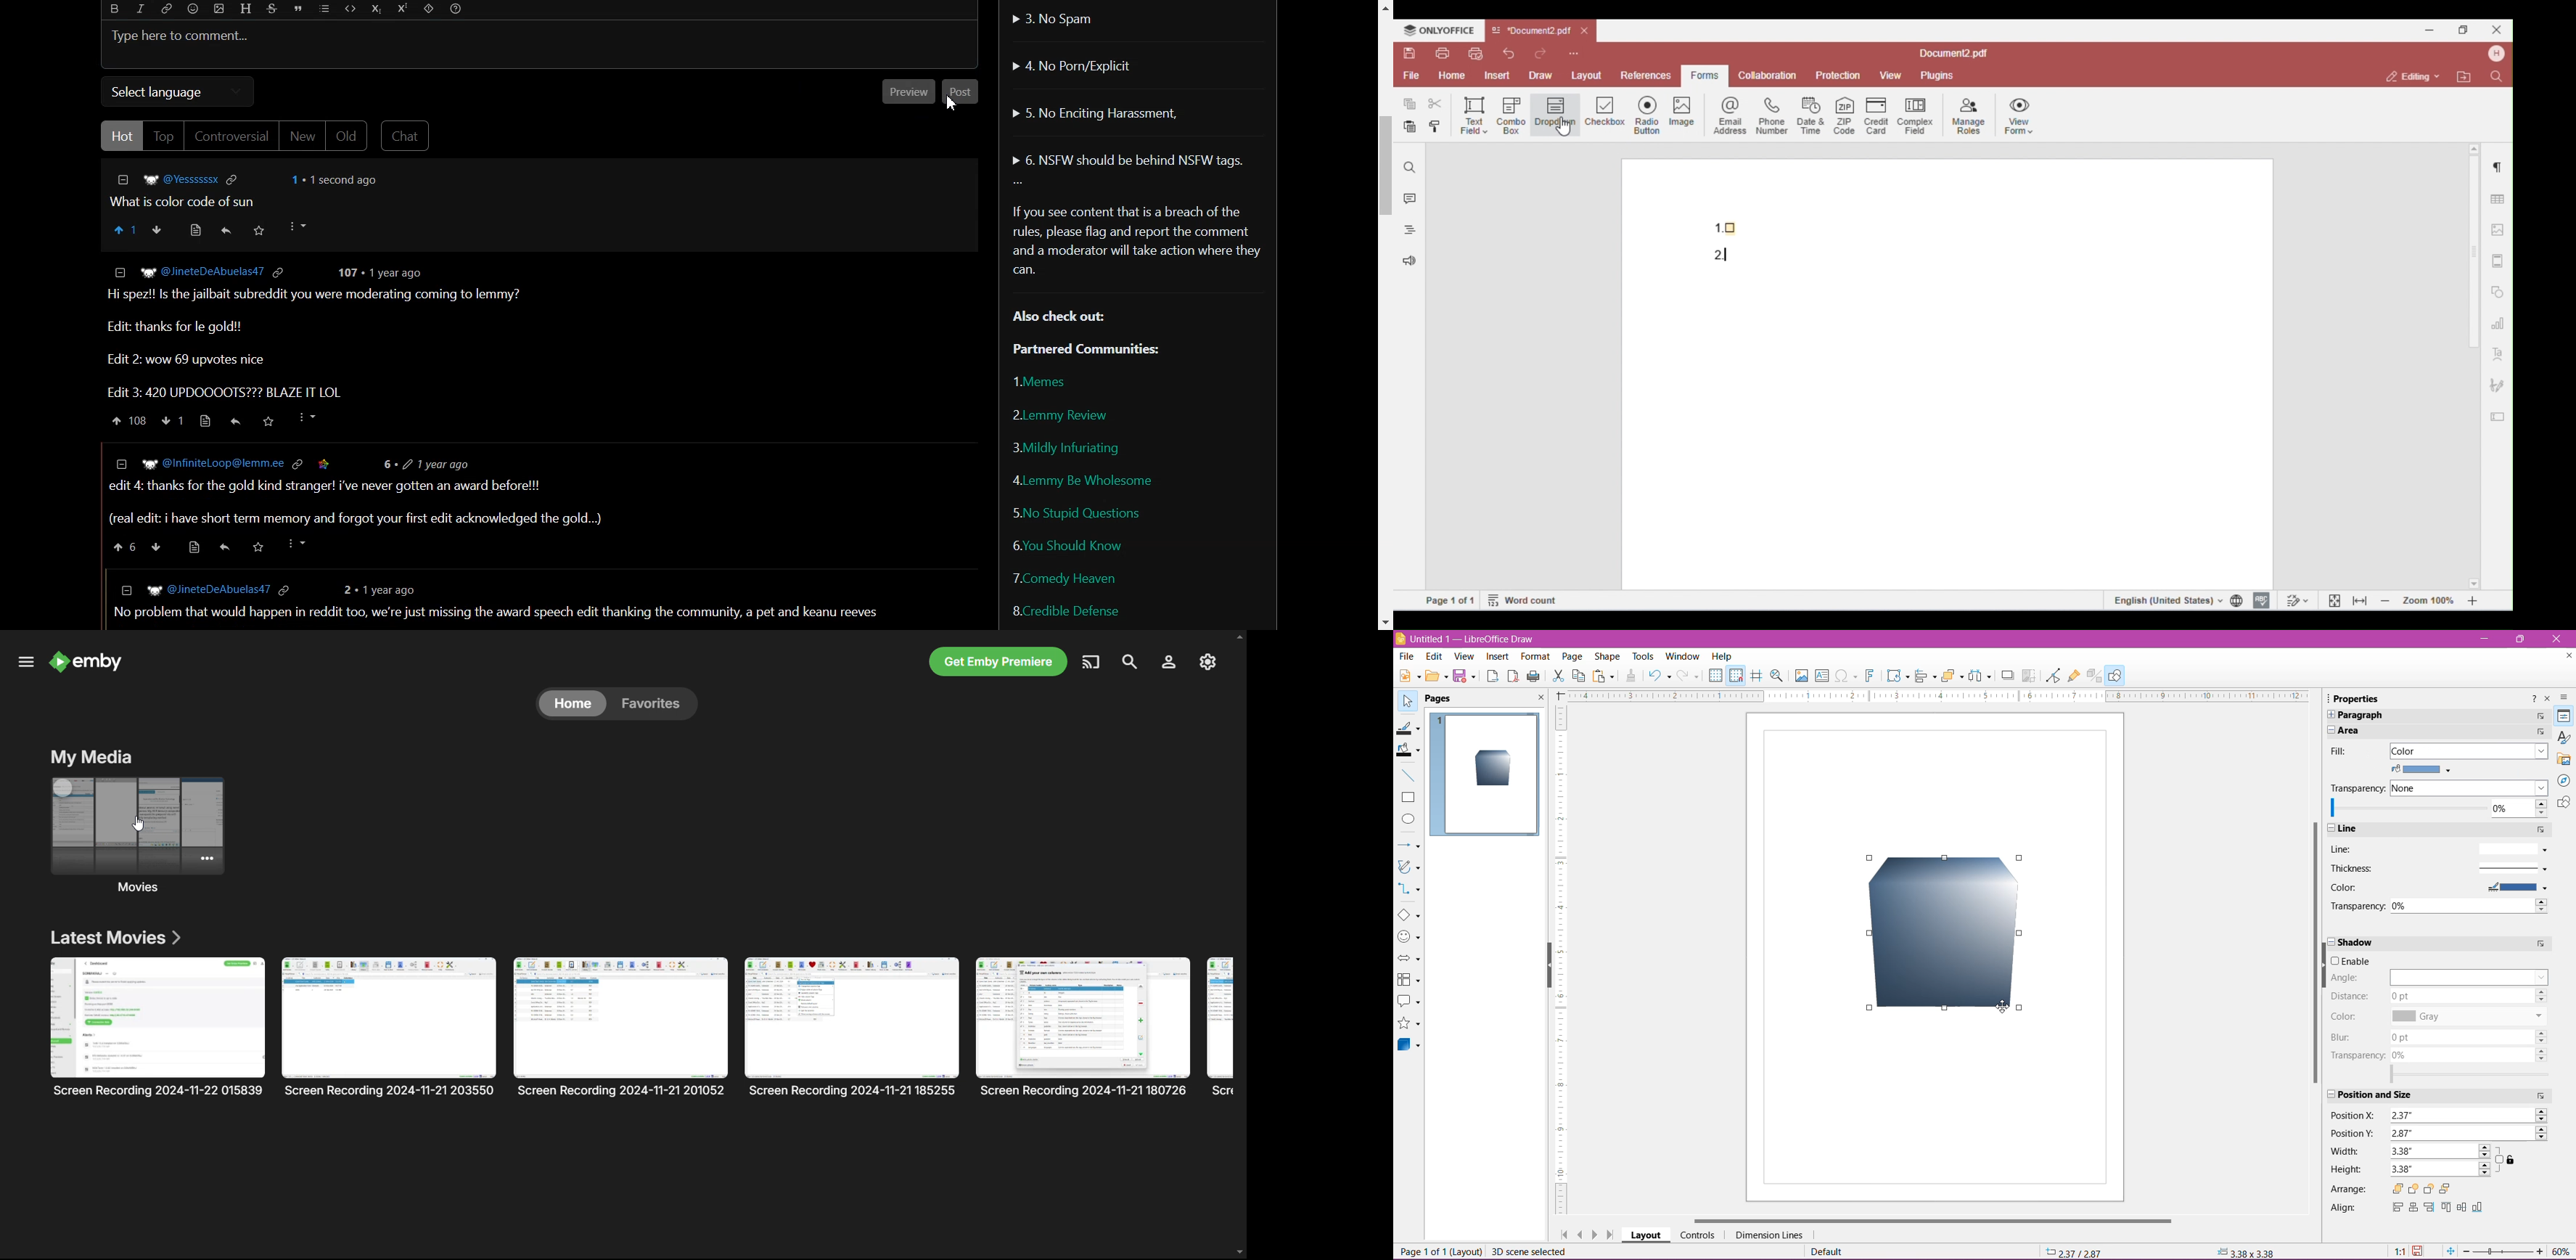 The width and height of the screenshot is (2576, 1260). Describe the element at coordinates (2467, 1017) in the screenshot. I see `Set Shadow color` at that location.